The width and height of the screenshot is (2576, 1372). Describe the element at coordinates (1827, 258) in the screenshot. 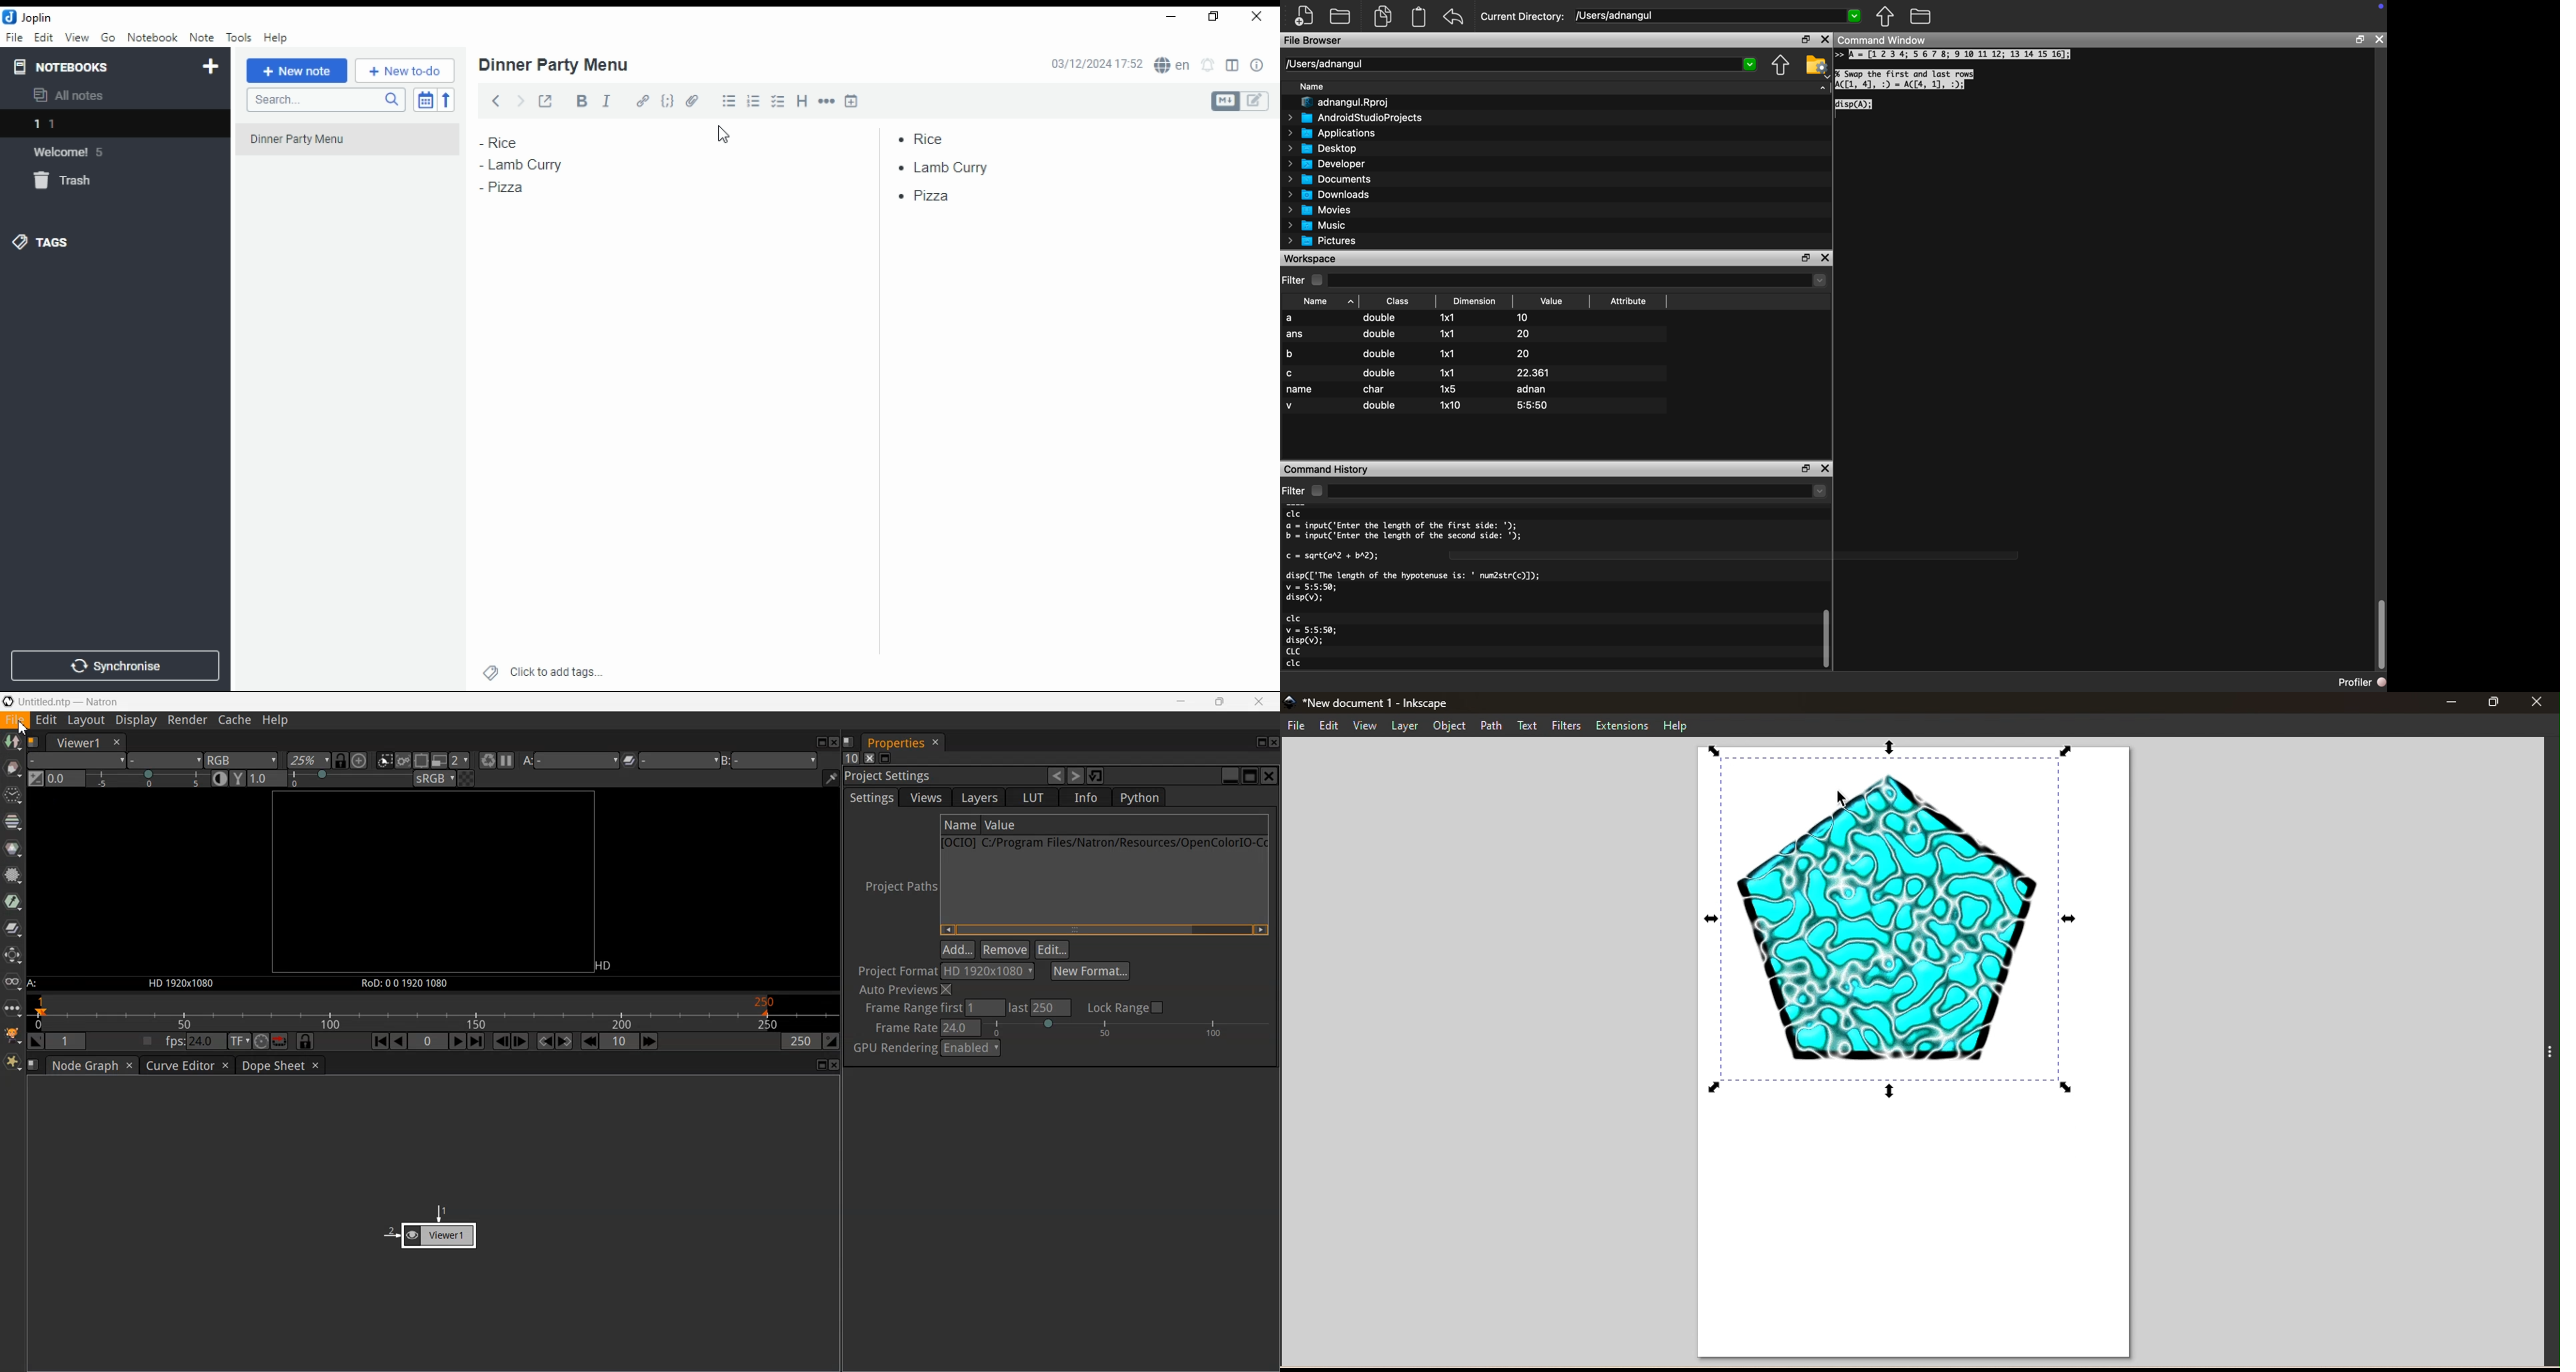

I see `Close` at that location.